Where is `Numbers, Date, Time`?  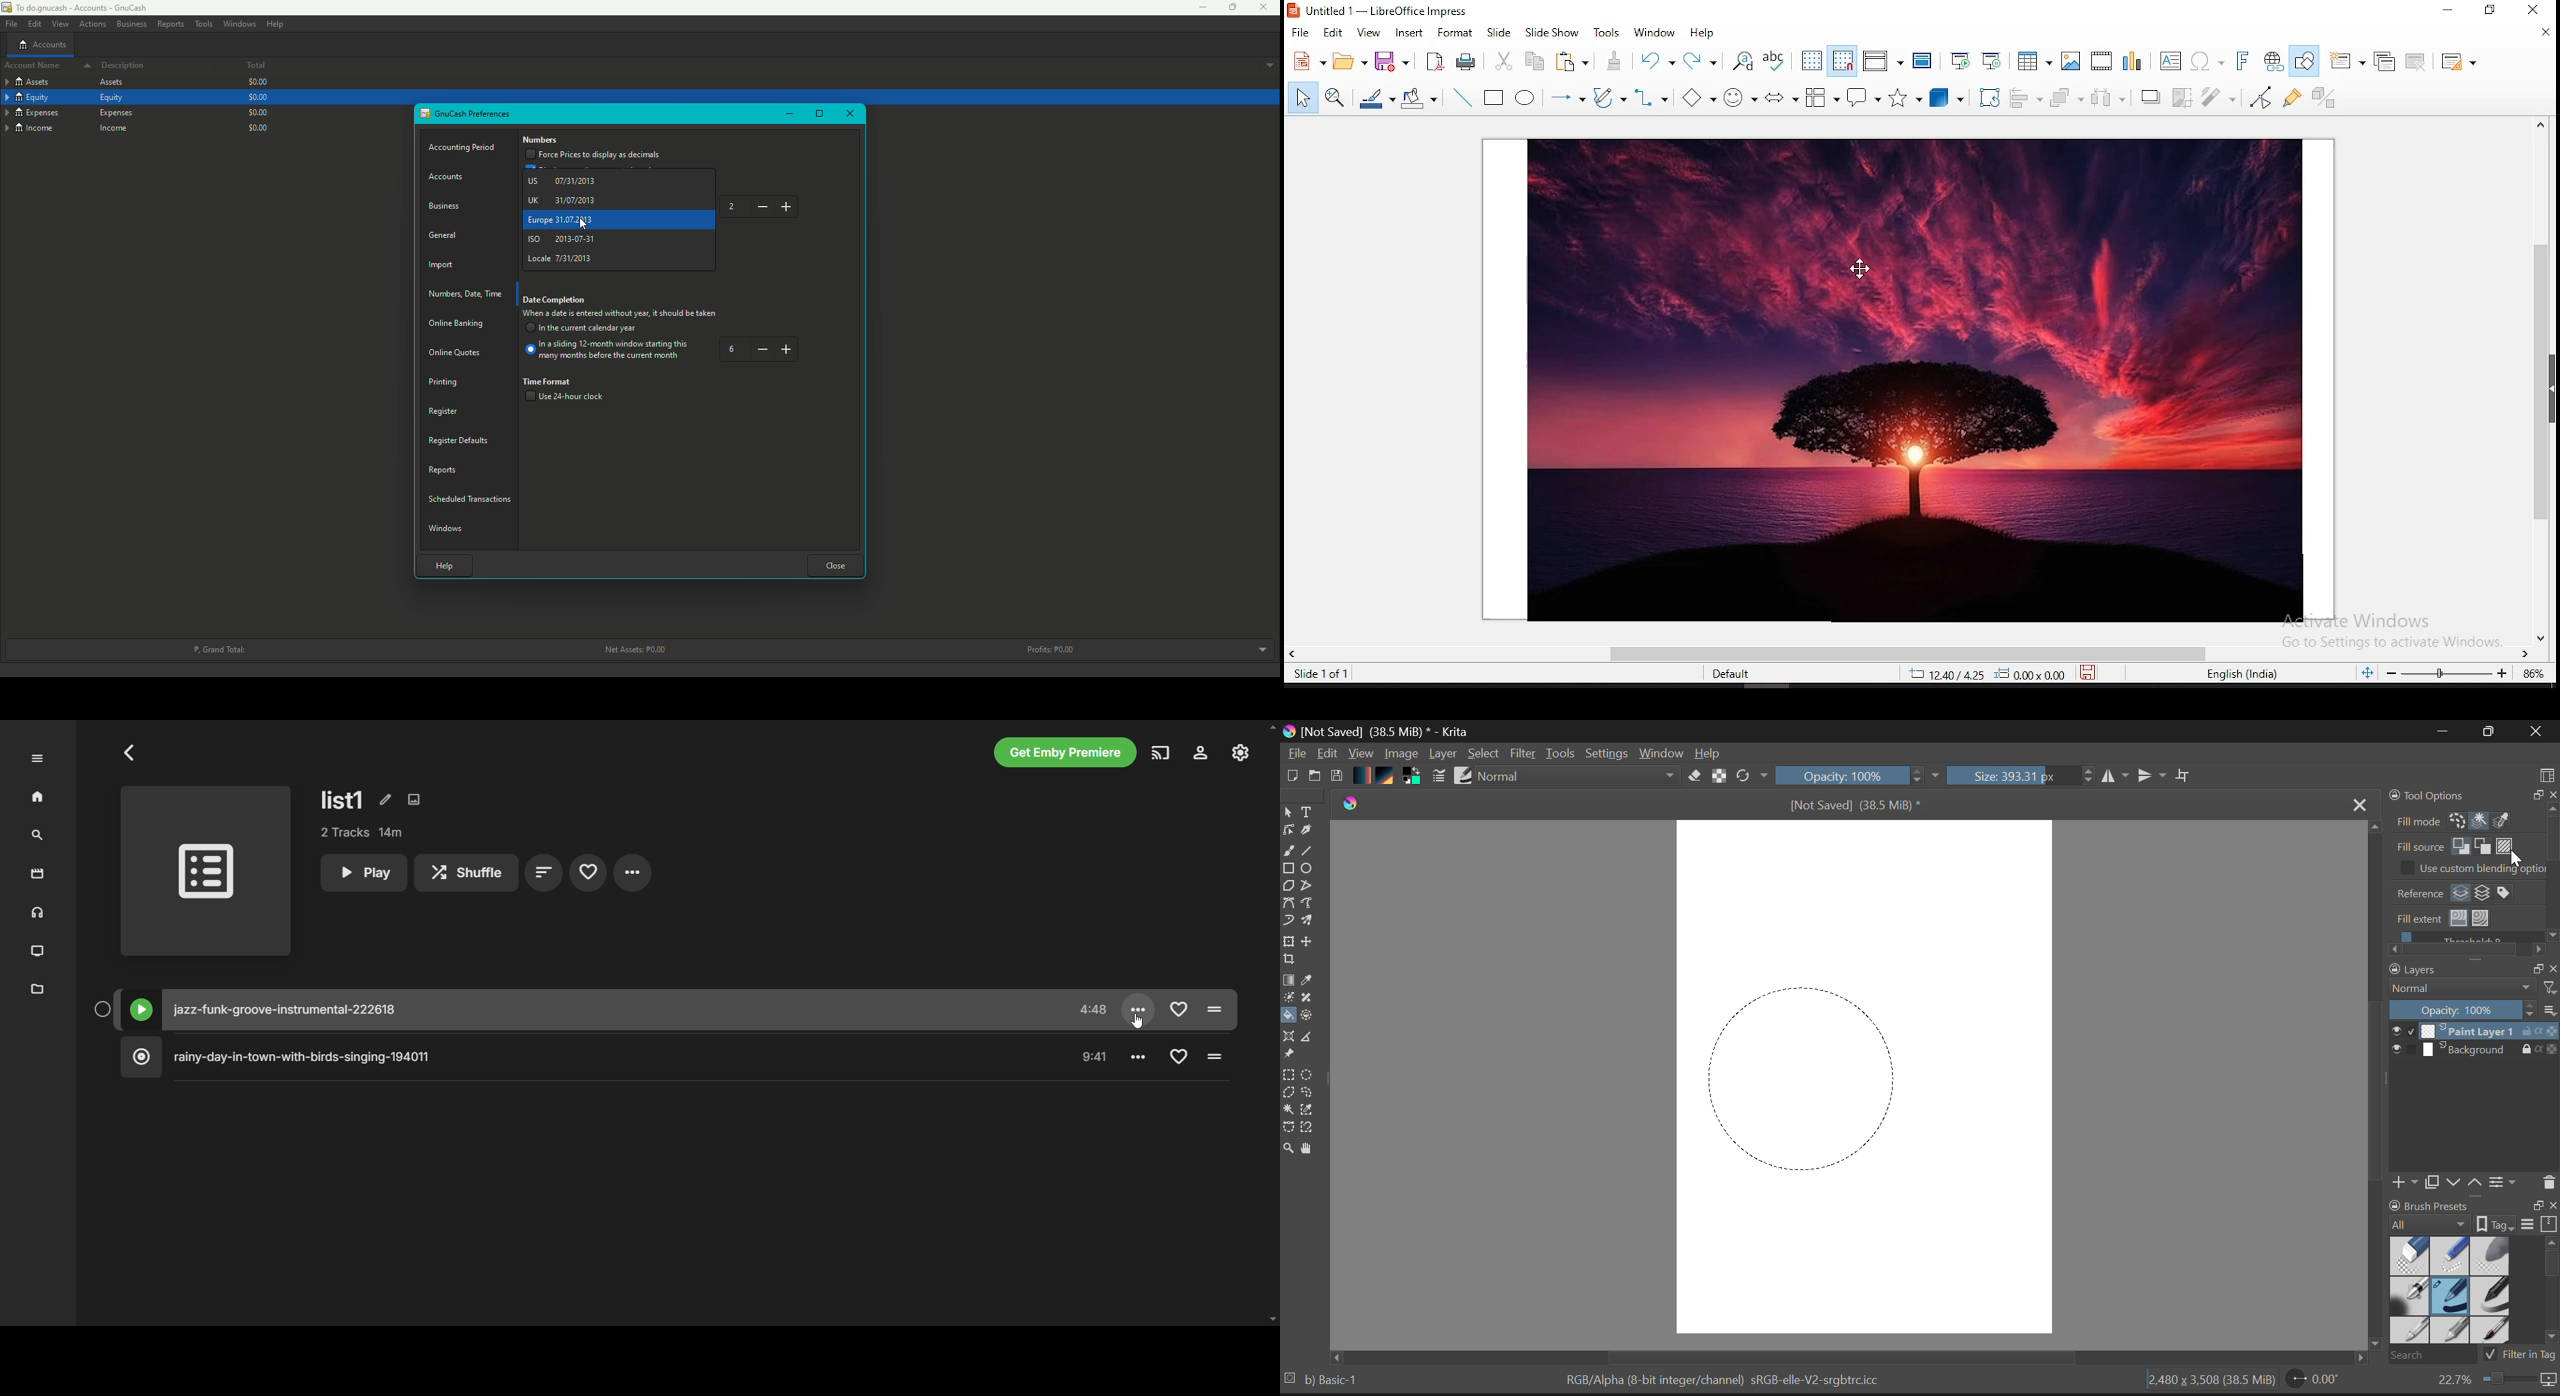 Numbers, Date, Time is located at coordinates (468, 294).